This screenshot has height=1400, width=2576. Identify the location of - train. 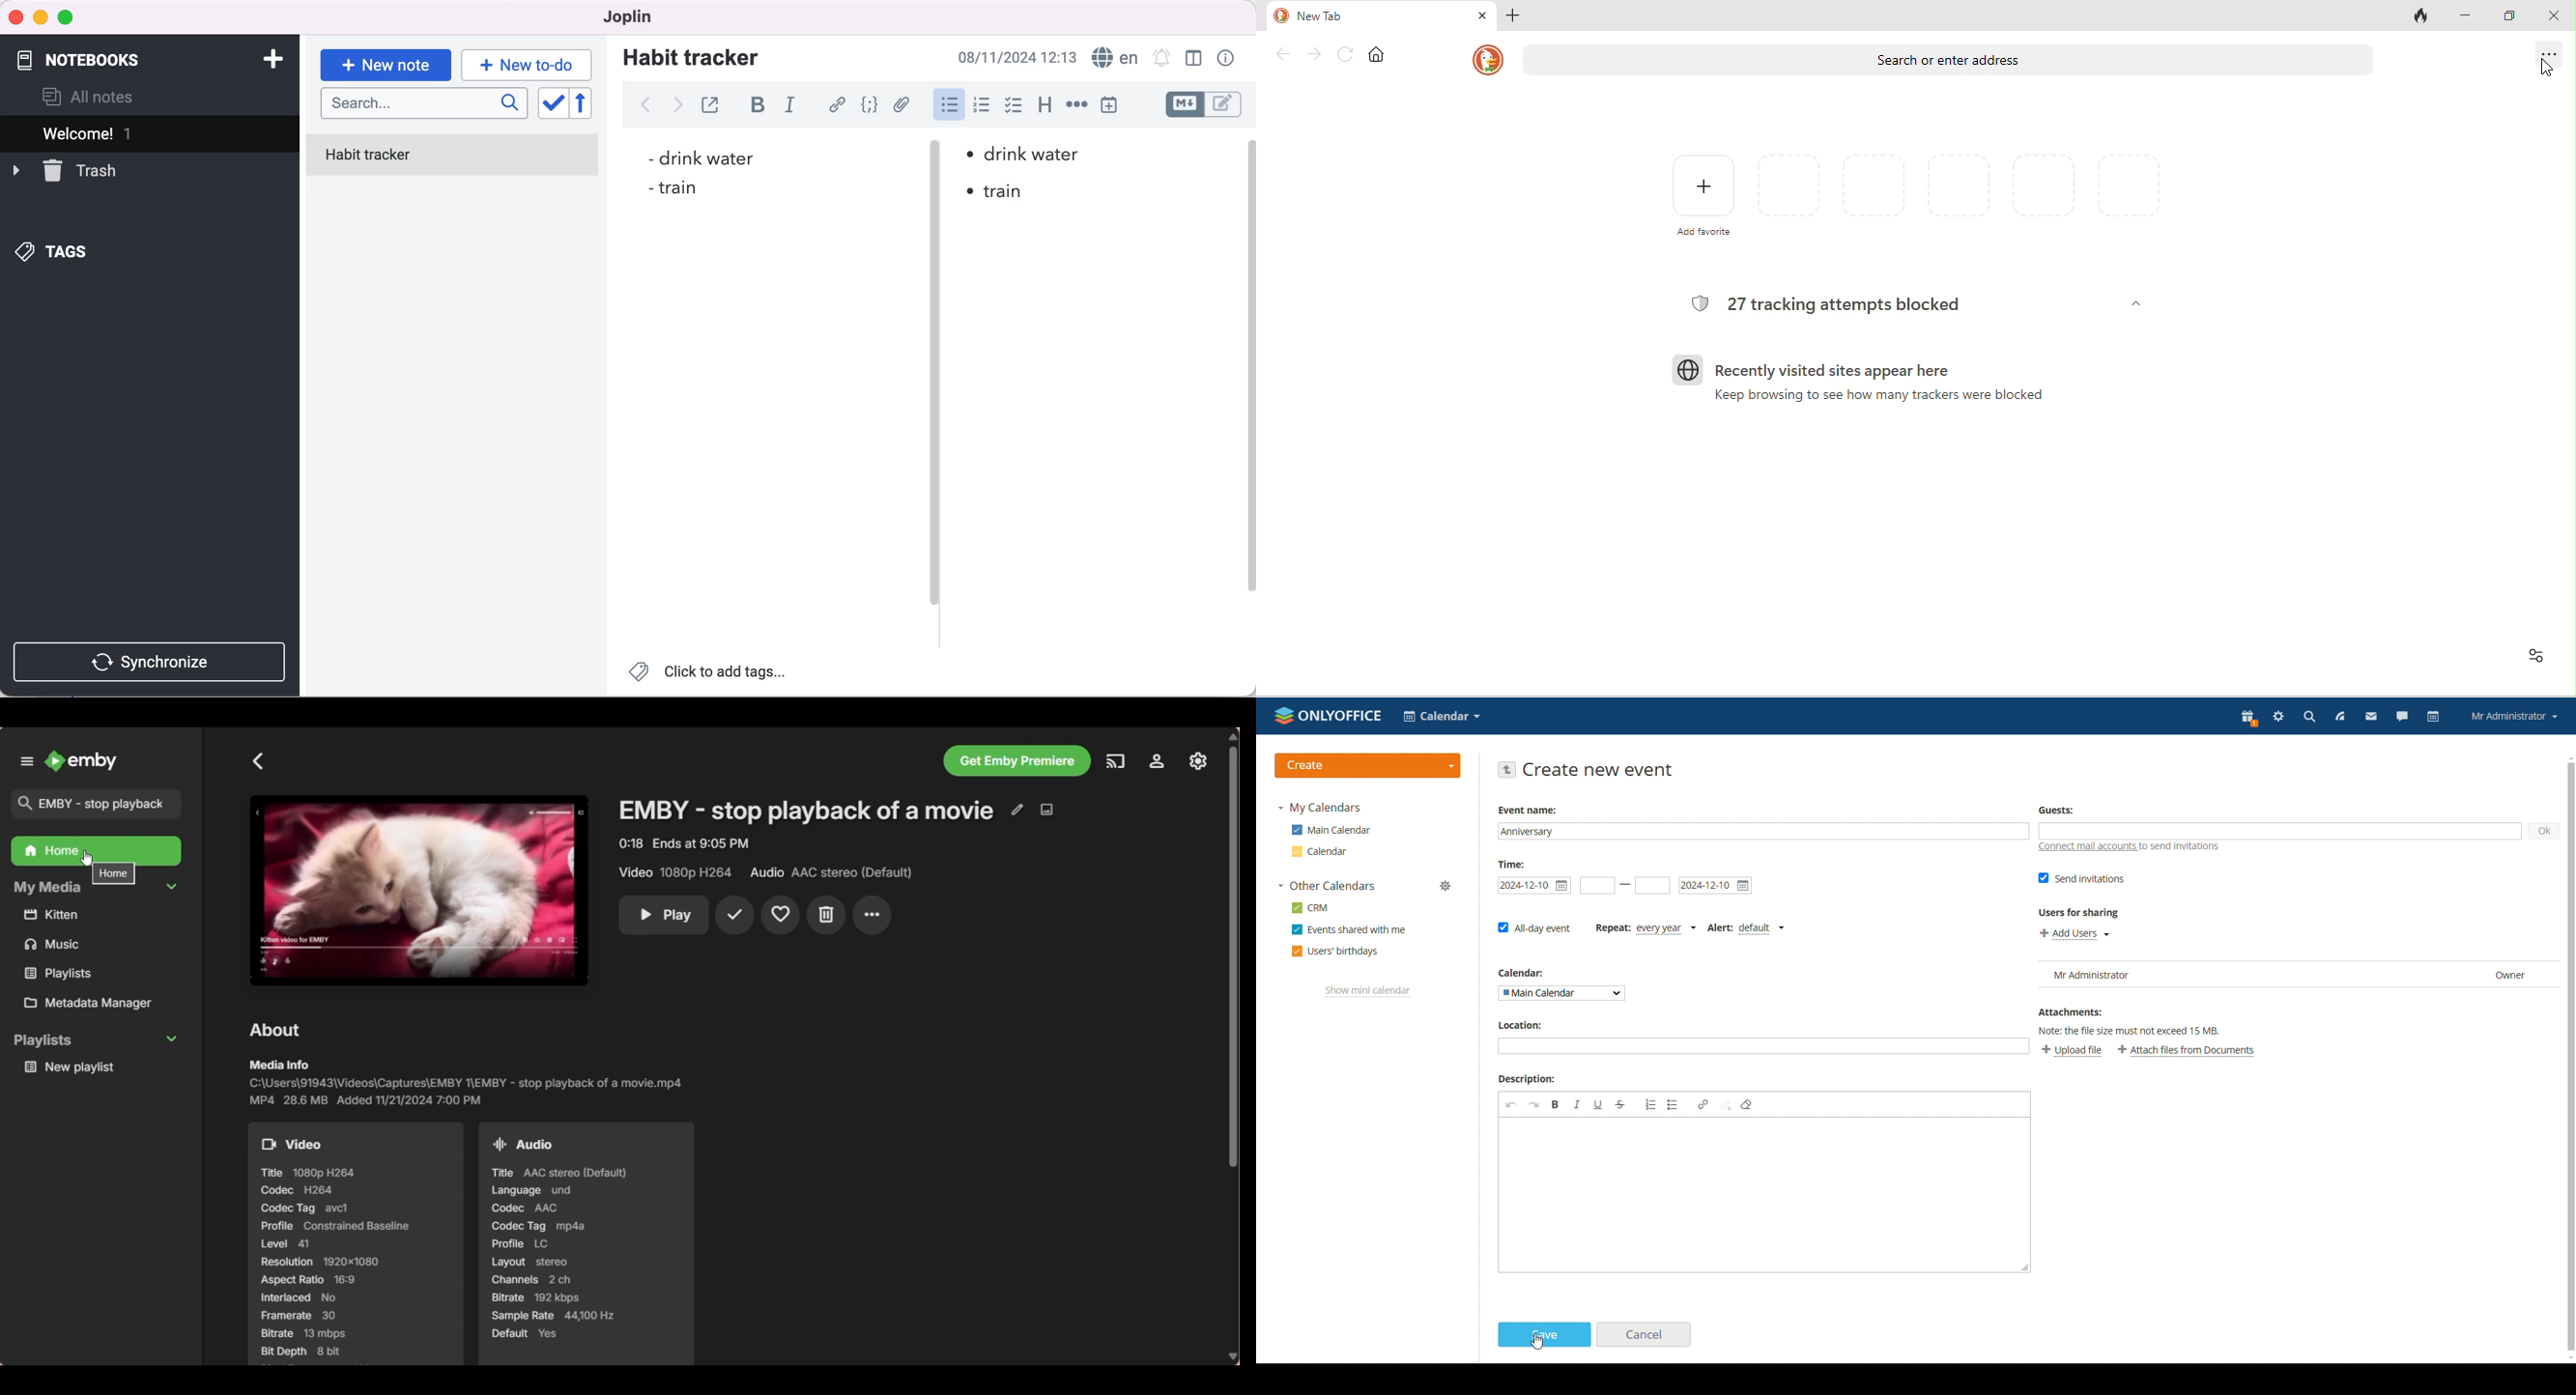
(670, 189).